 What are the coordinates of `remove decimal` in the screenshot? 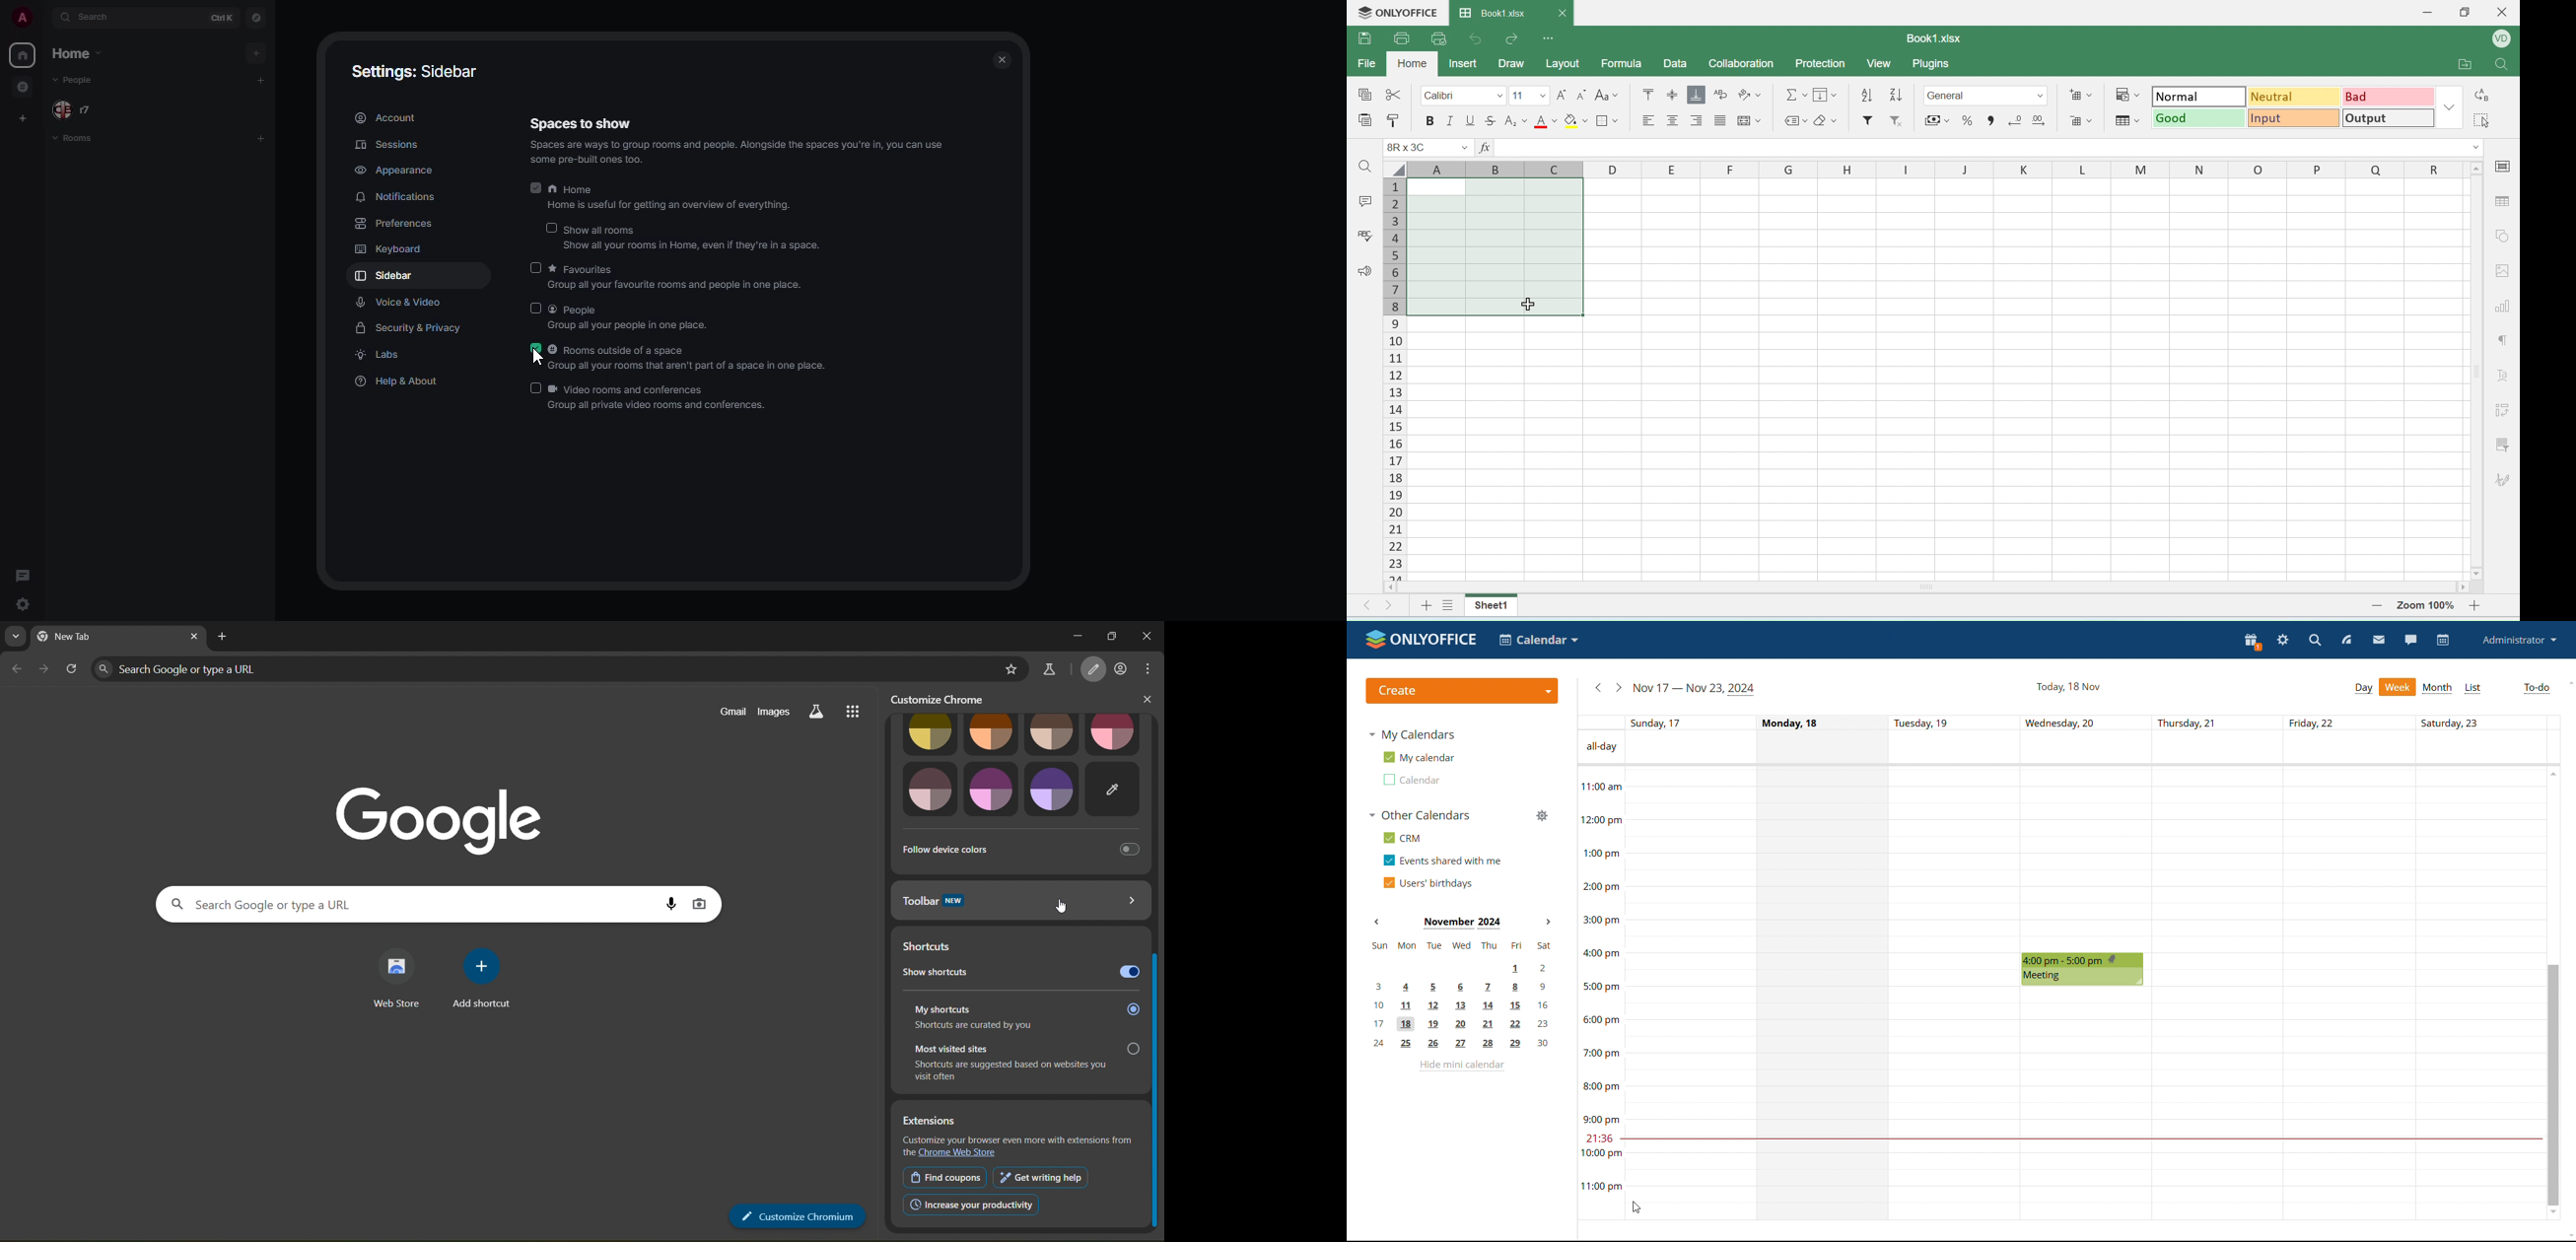 It's located at (2017, 120).